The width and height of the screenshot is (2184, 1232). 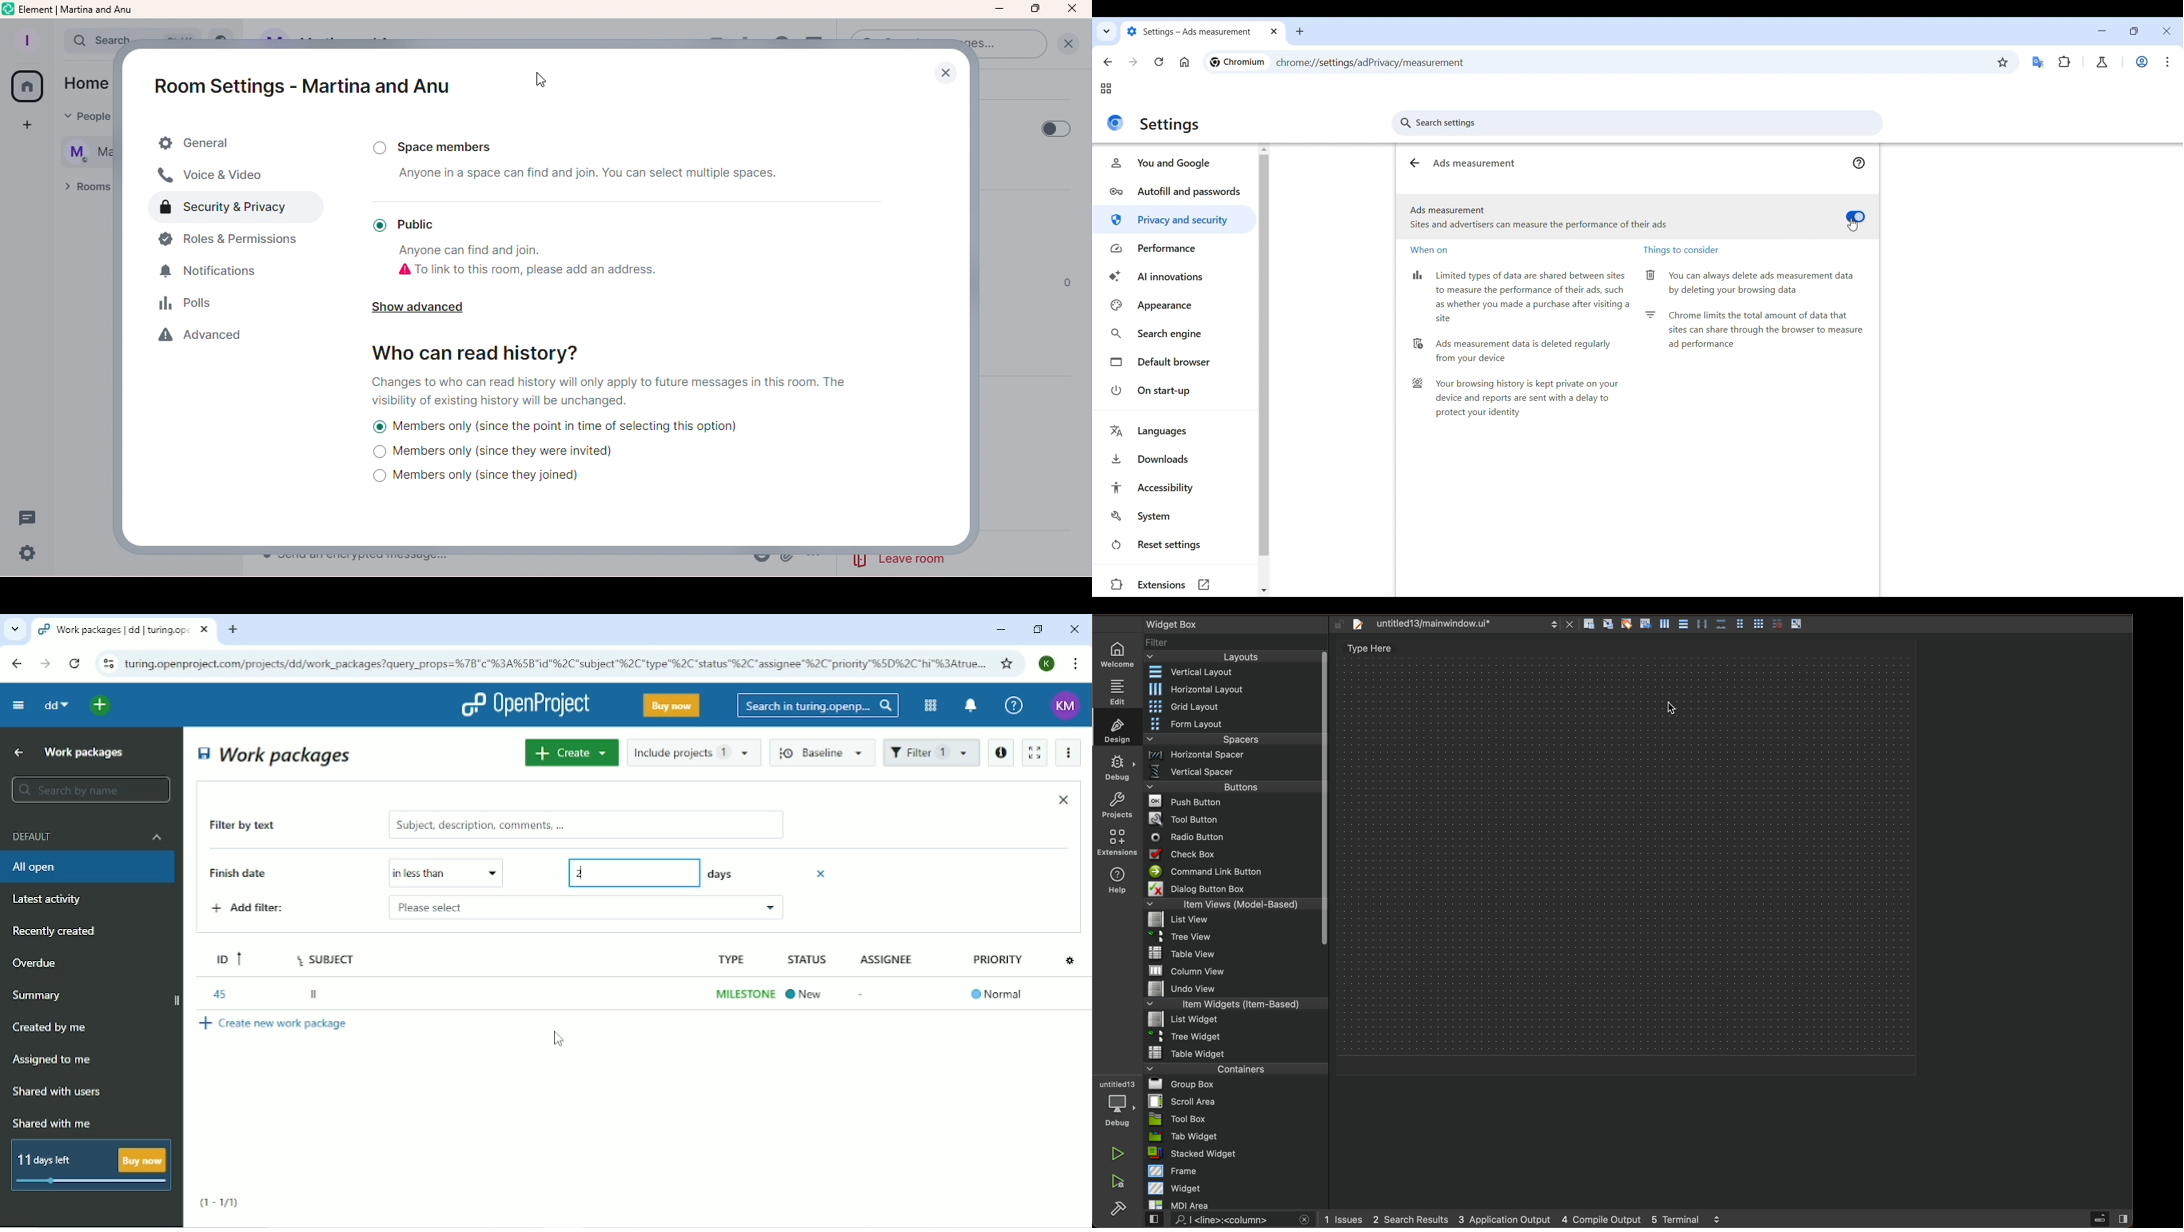 I want to click on Who can read history, so click(x=476, y=350).